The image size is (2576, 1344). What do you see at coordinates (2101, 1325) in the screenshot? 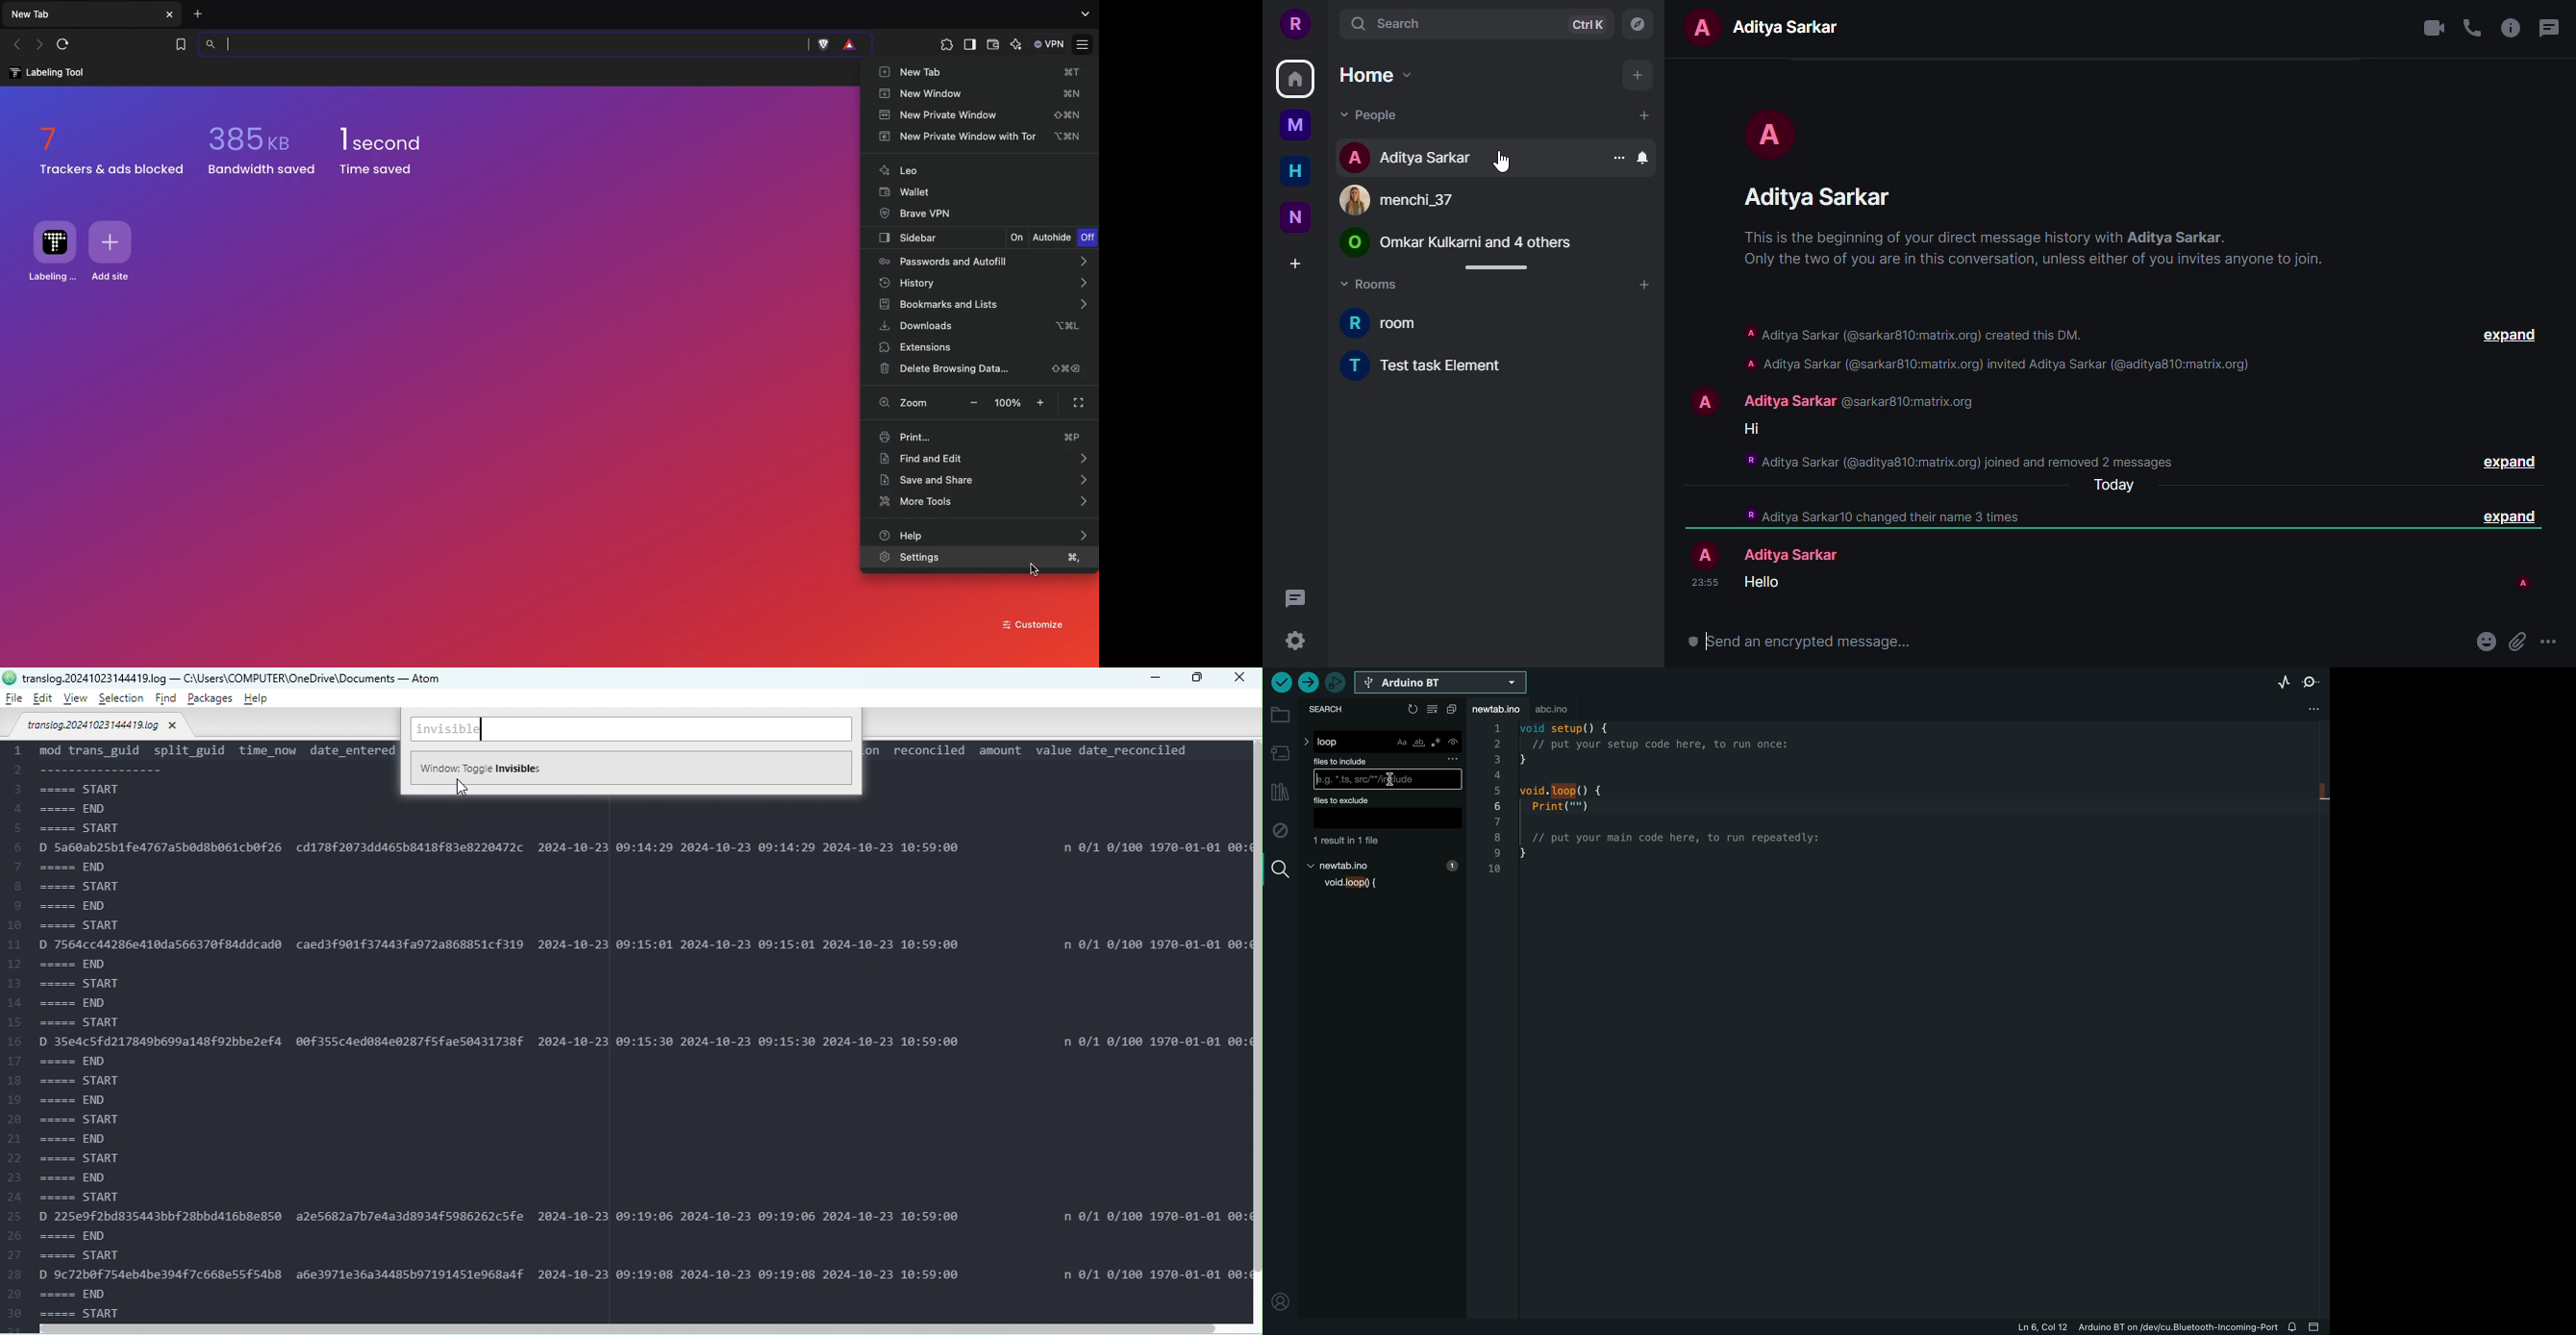
I see `file information` at bounding box center [2101, 1325].